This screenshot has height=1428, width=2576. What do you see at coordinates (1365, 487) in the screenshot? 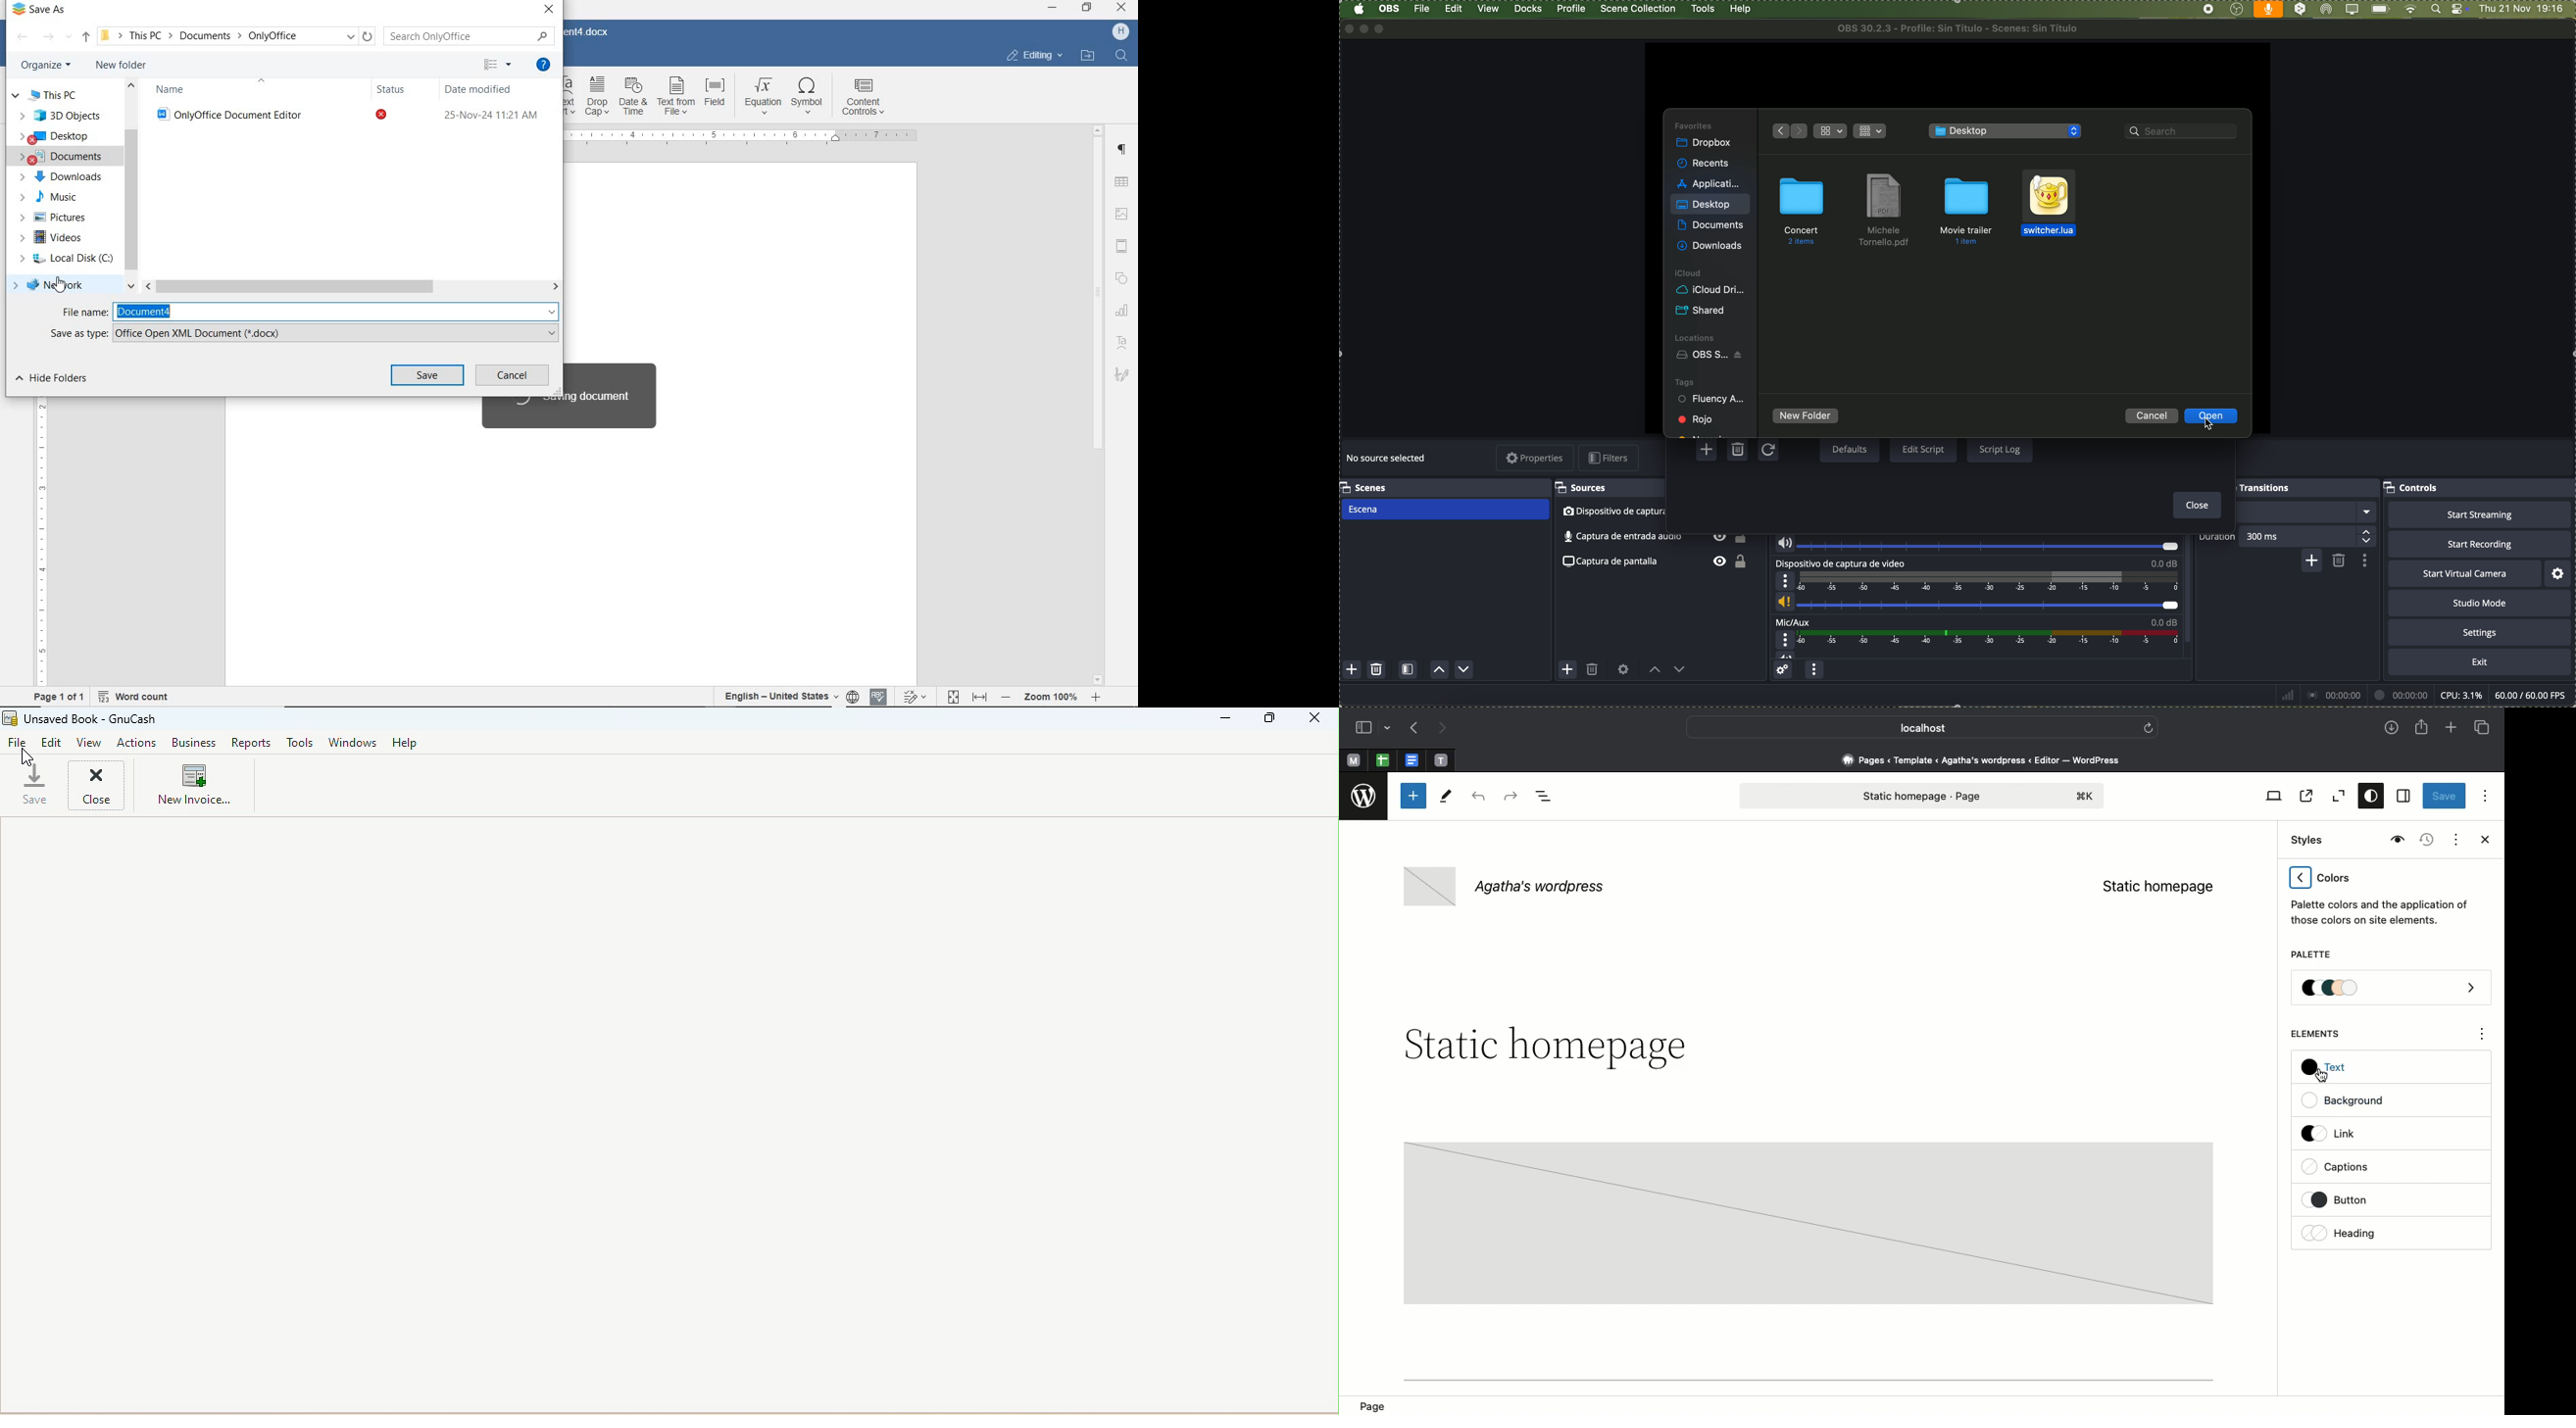
I see `scenes` at bounding box center [1365, 487].